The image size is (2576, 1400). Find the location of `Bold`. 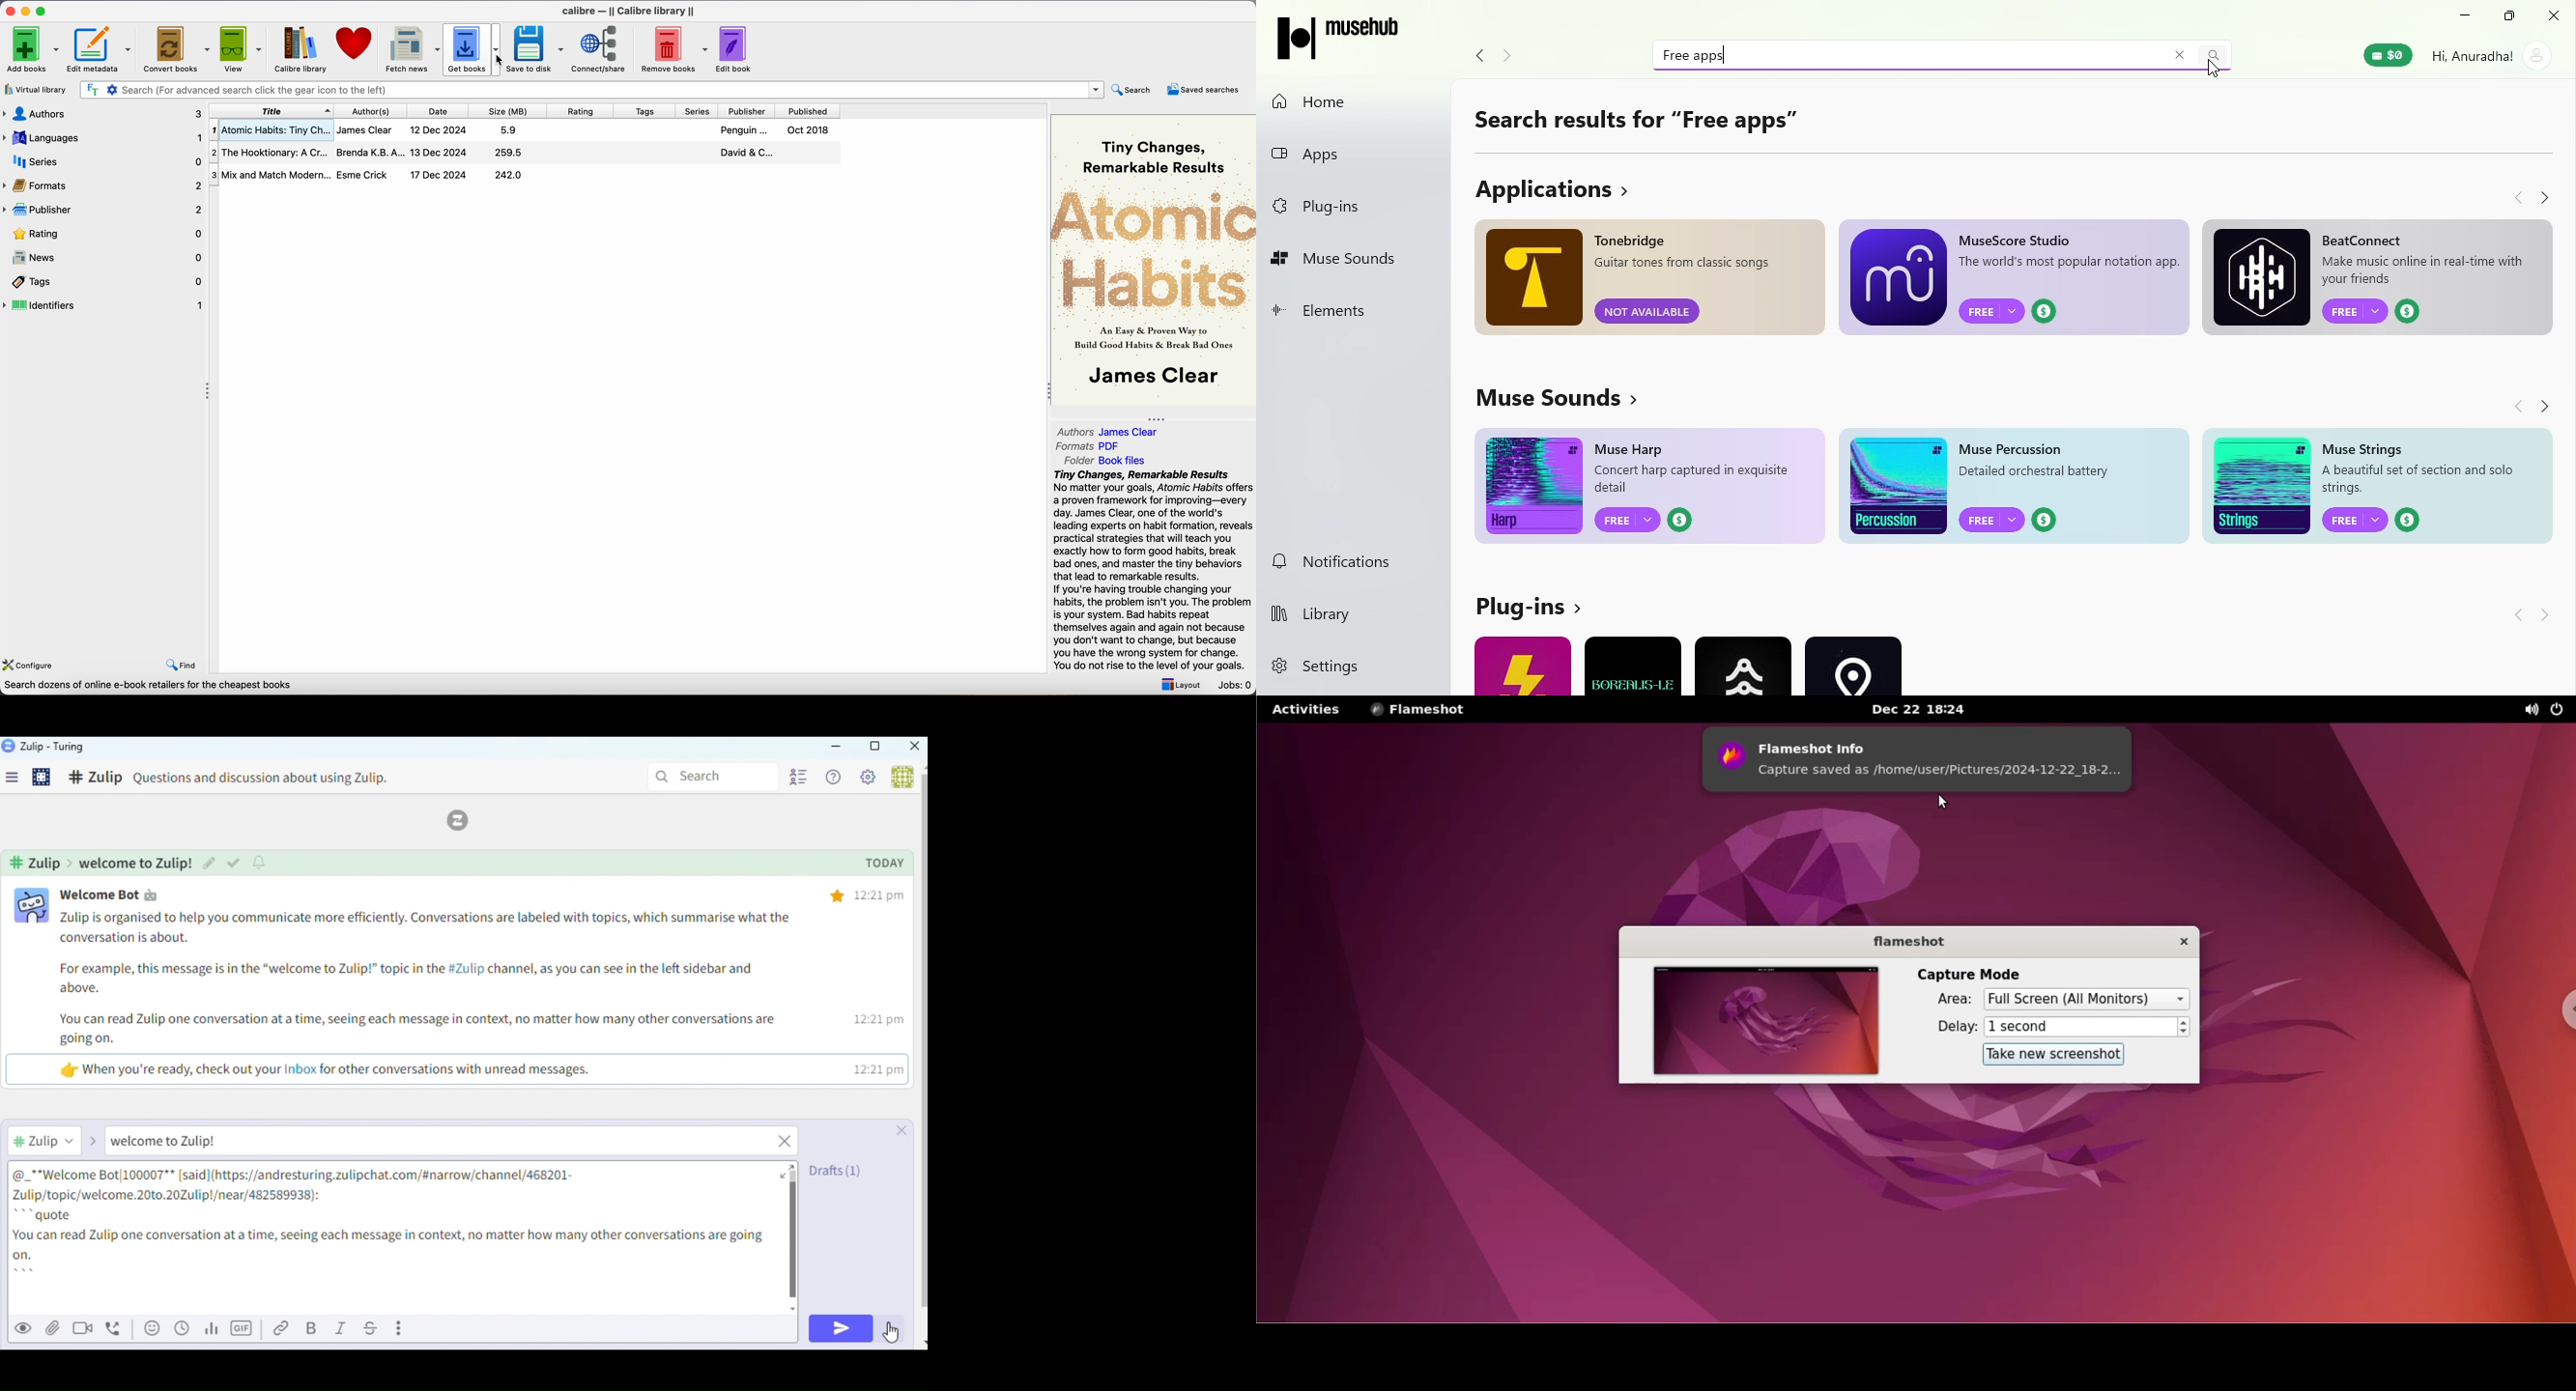

Bold is located at coordinates (313, 1329).